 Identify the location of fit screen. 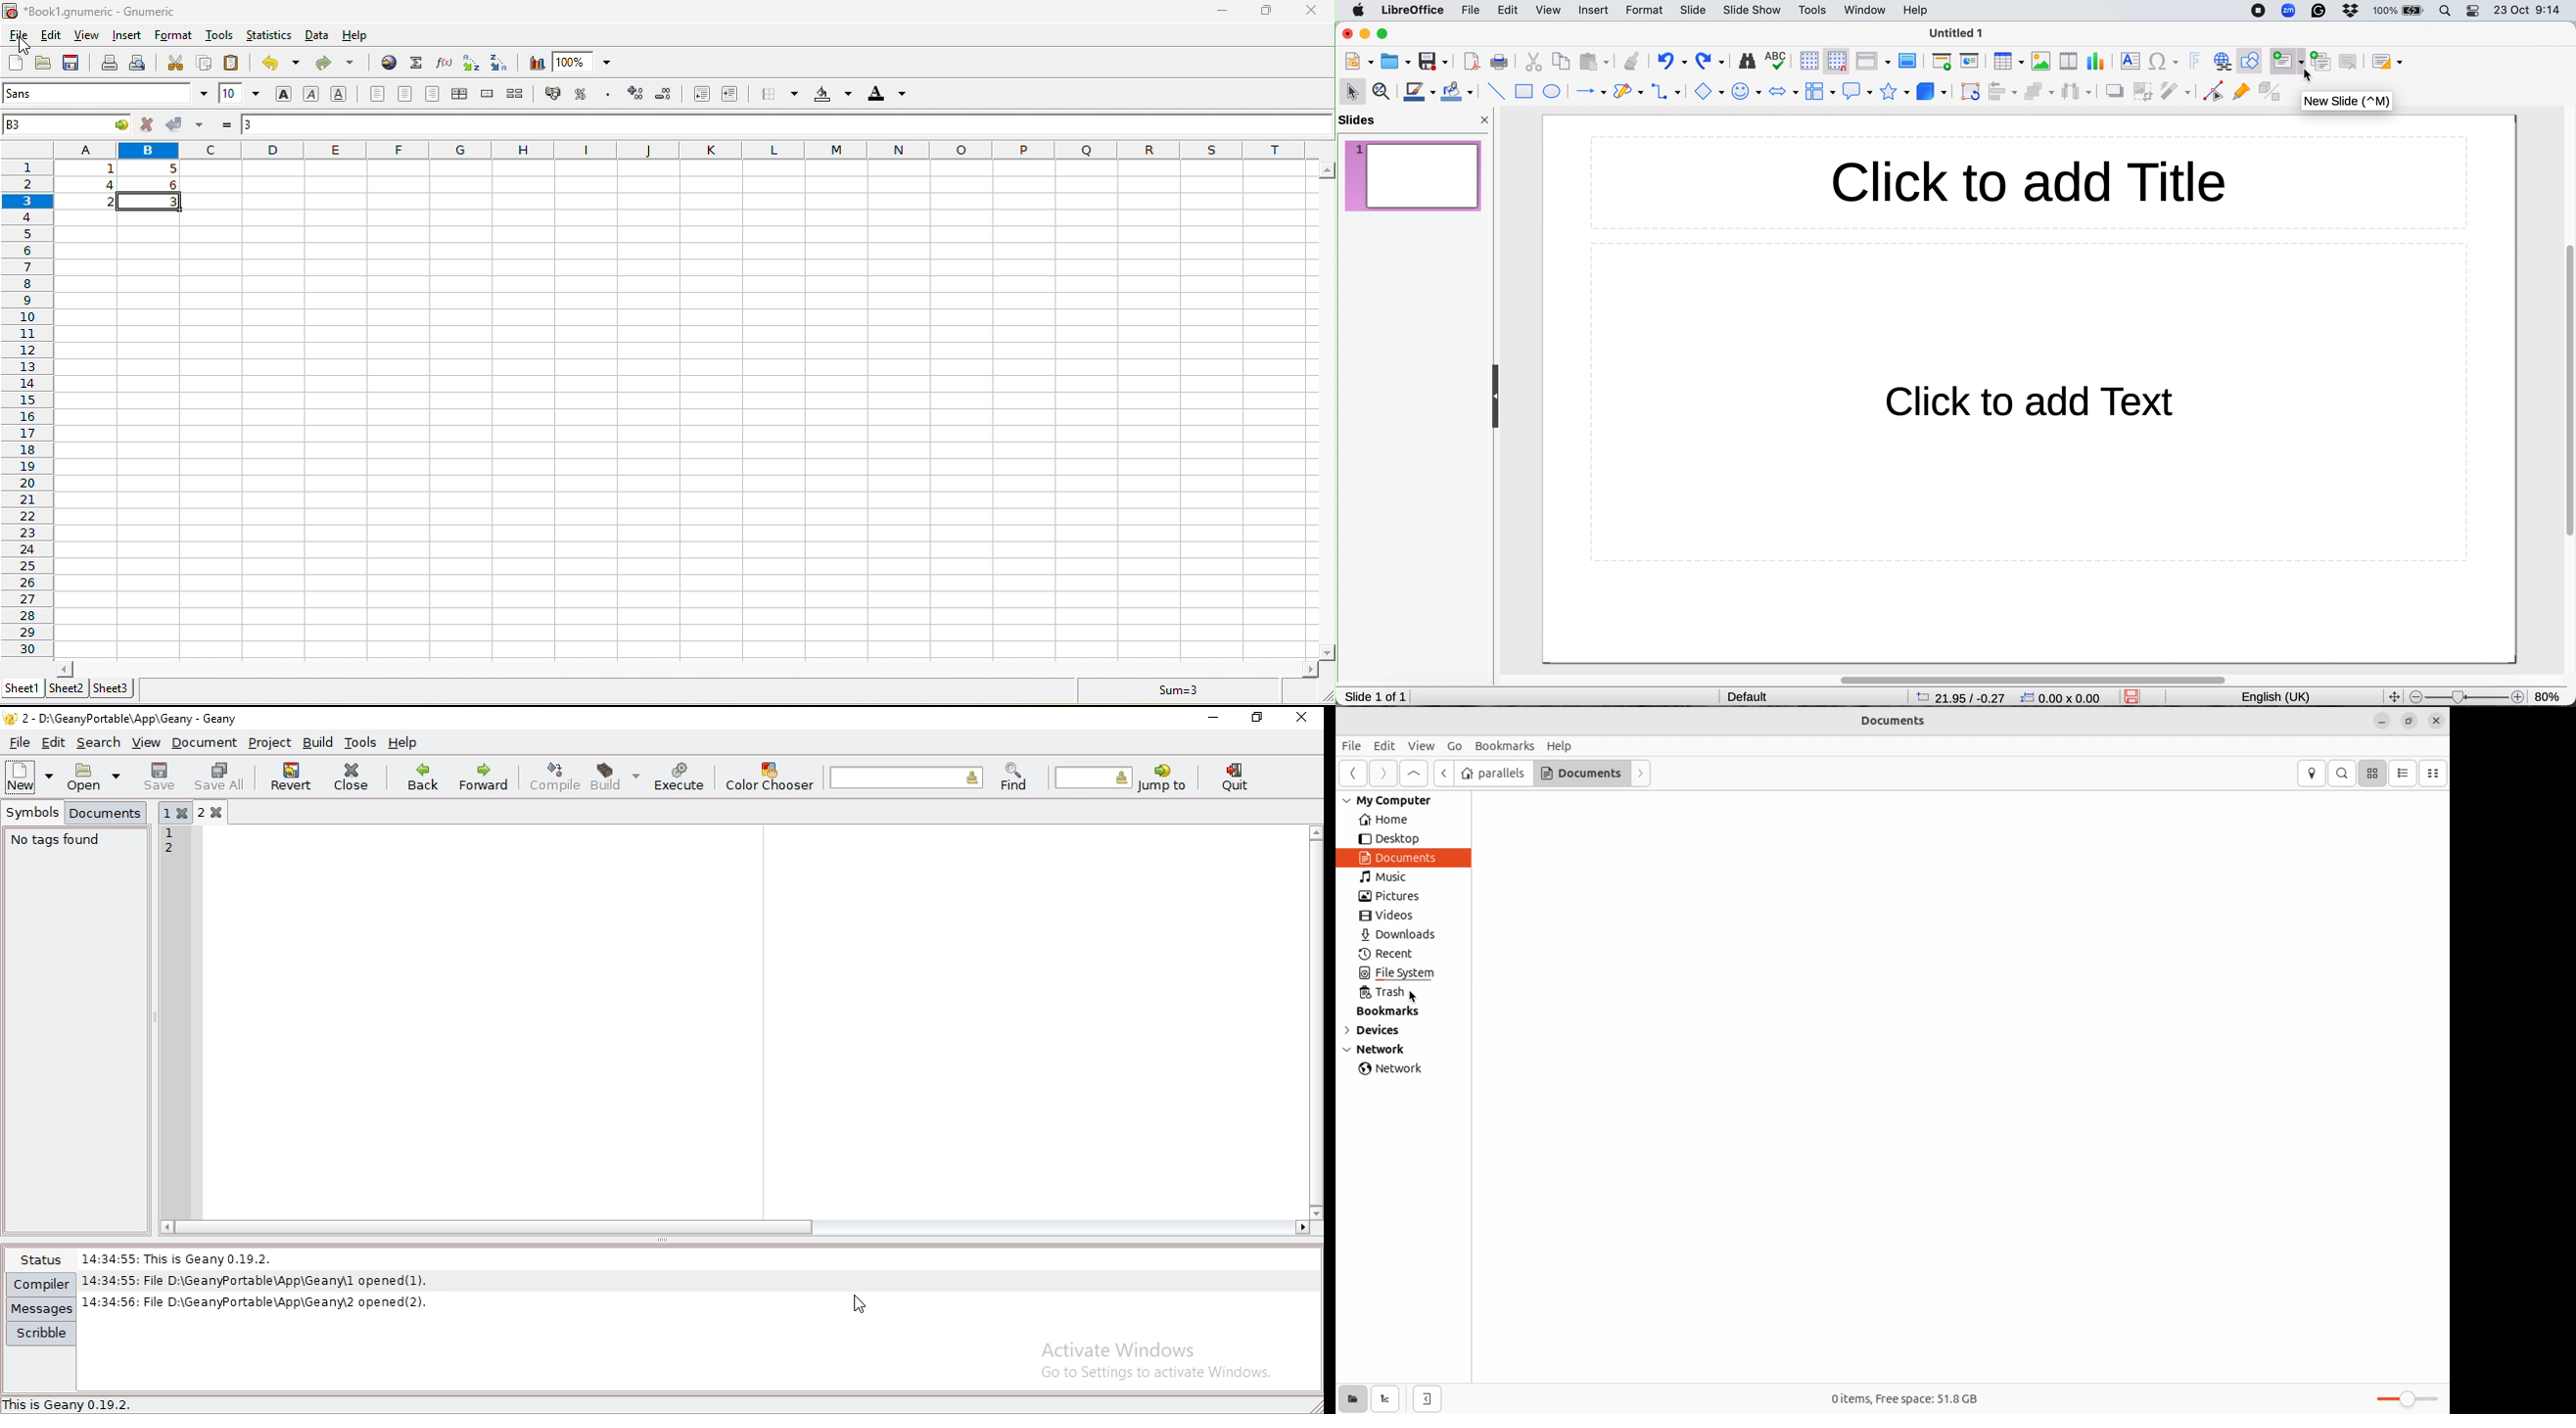
(2393, 695).